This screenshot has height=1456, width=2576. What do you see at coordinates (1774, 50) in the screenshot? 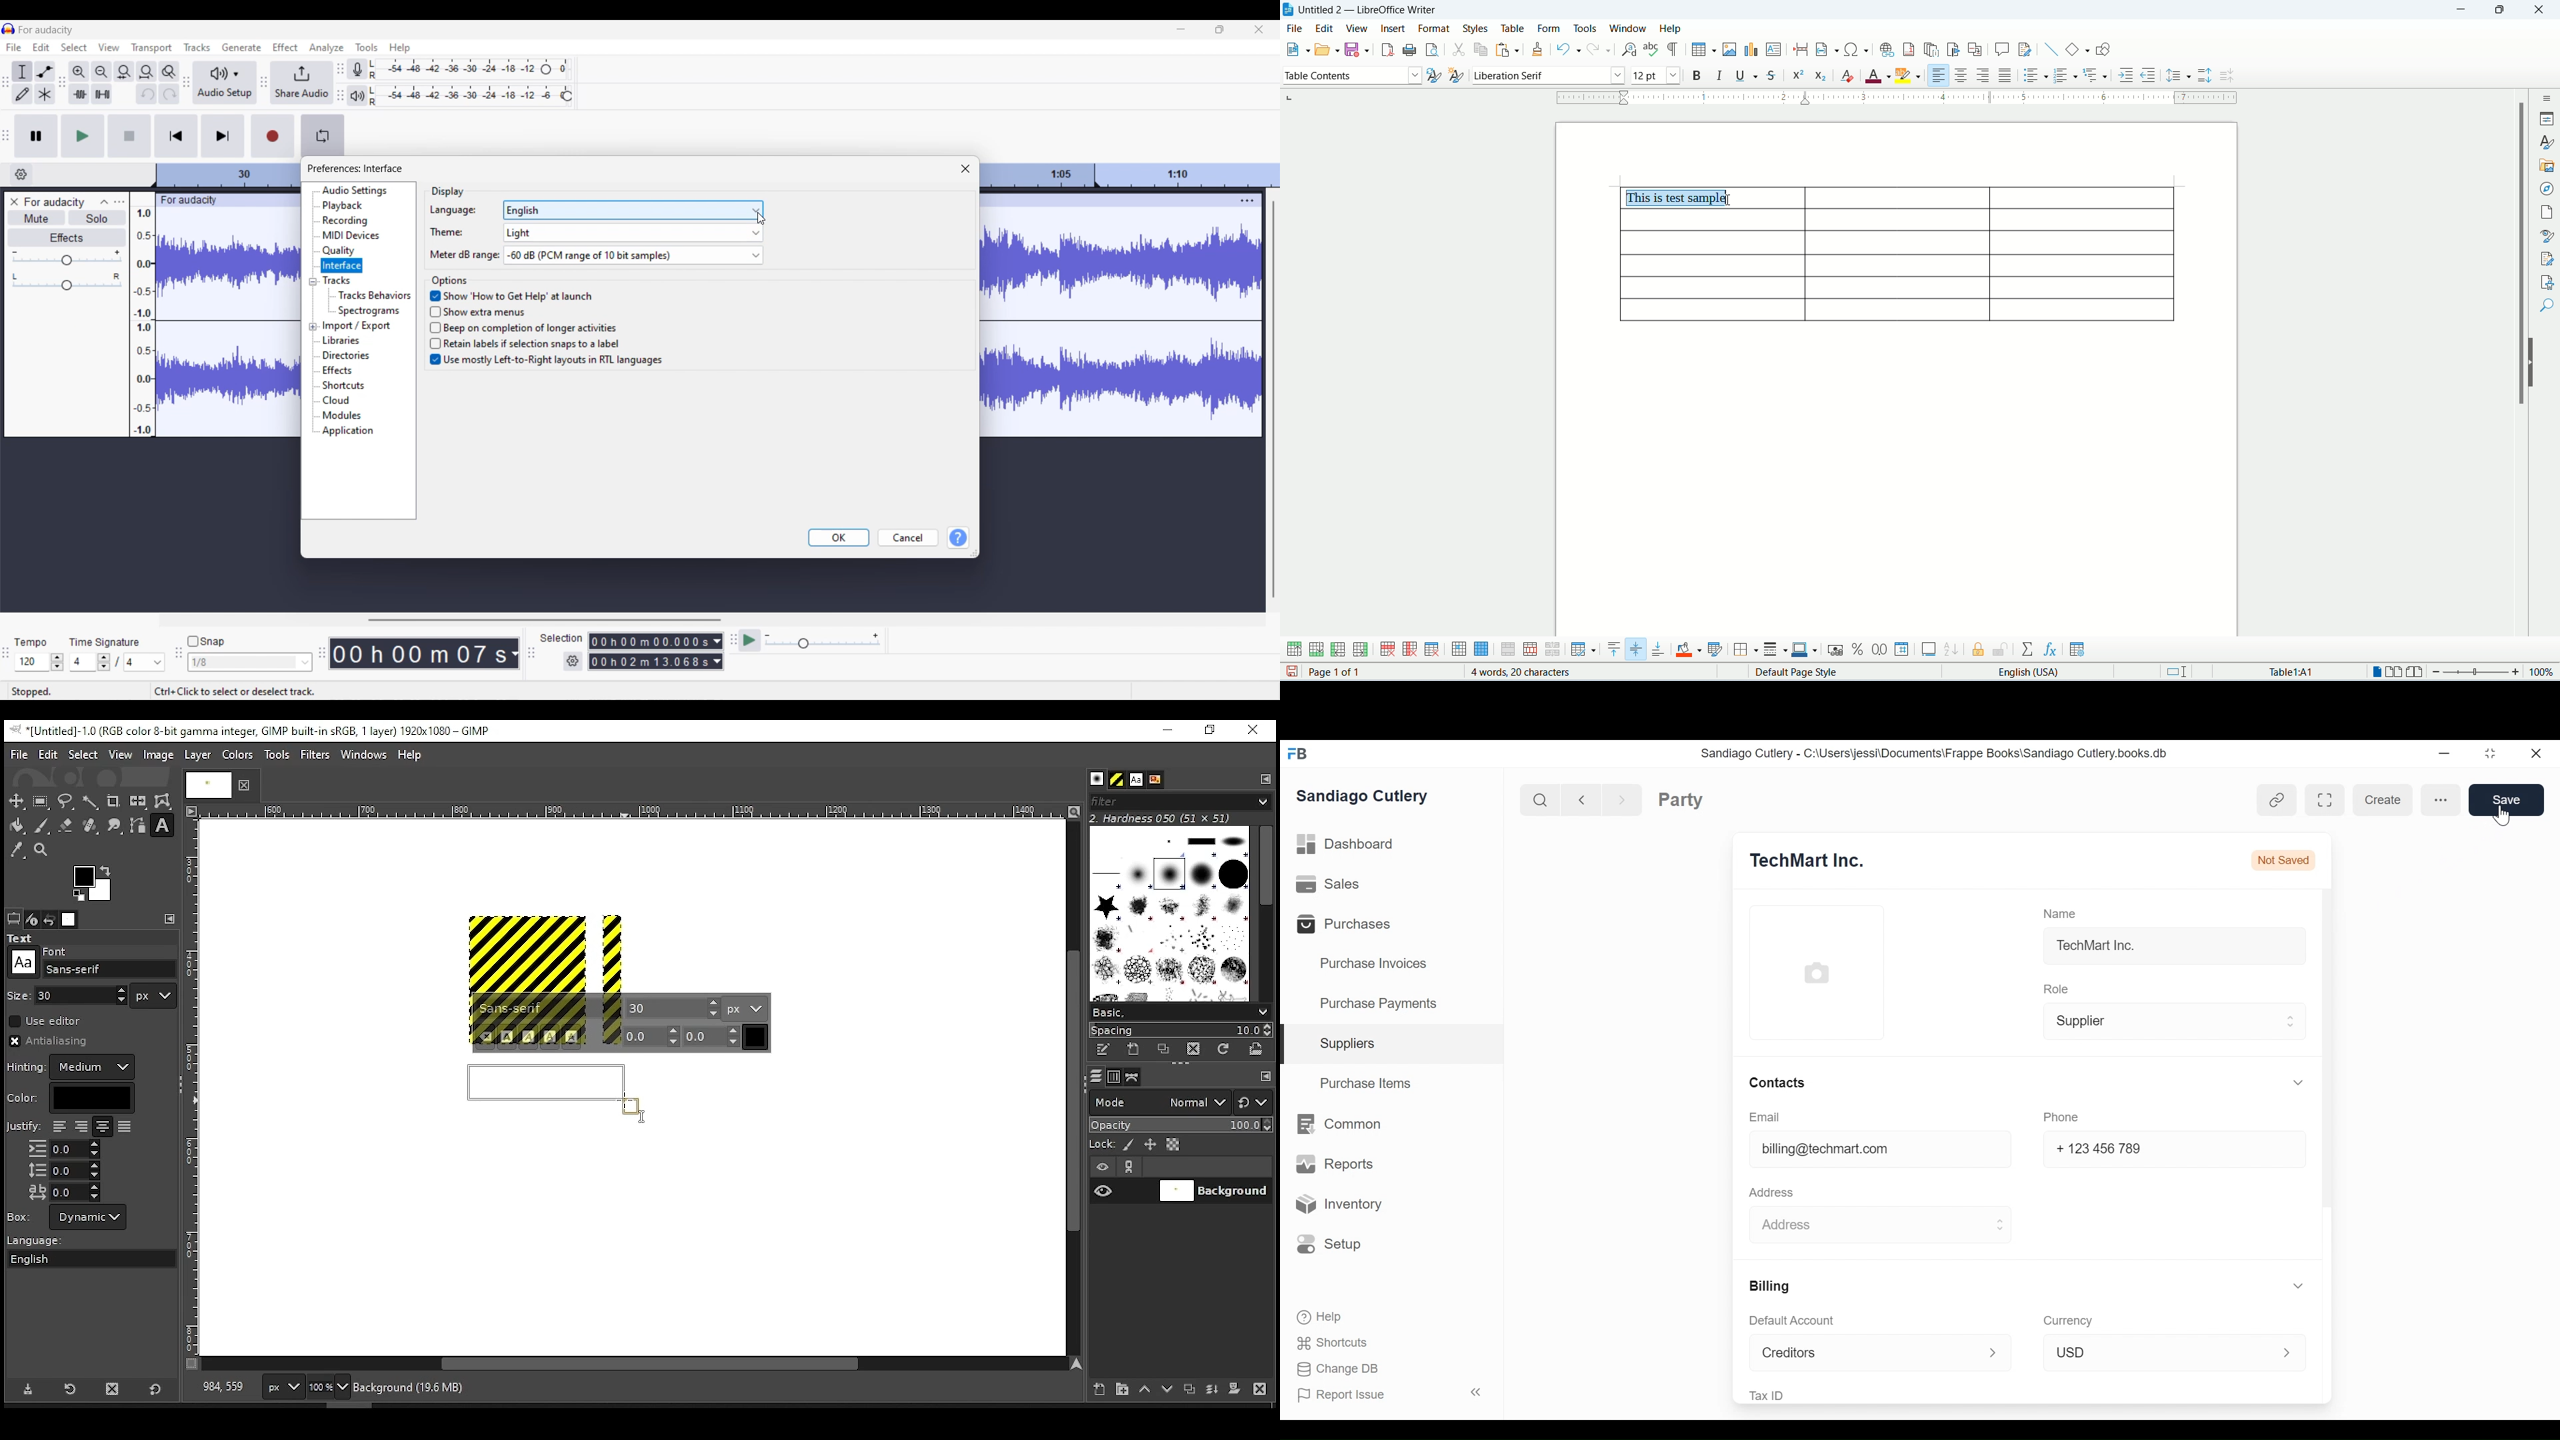
I see `insert text box` at bounding box center [1774, 50].